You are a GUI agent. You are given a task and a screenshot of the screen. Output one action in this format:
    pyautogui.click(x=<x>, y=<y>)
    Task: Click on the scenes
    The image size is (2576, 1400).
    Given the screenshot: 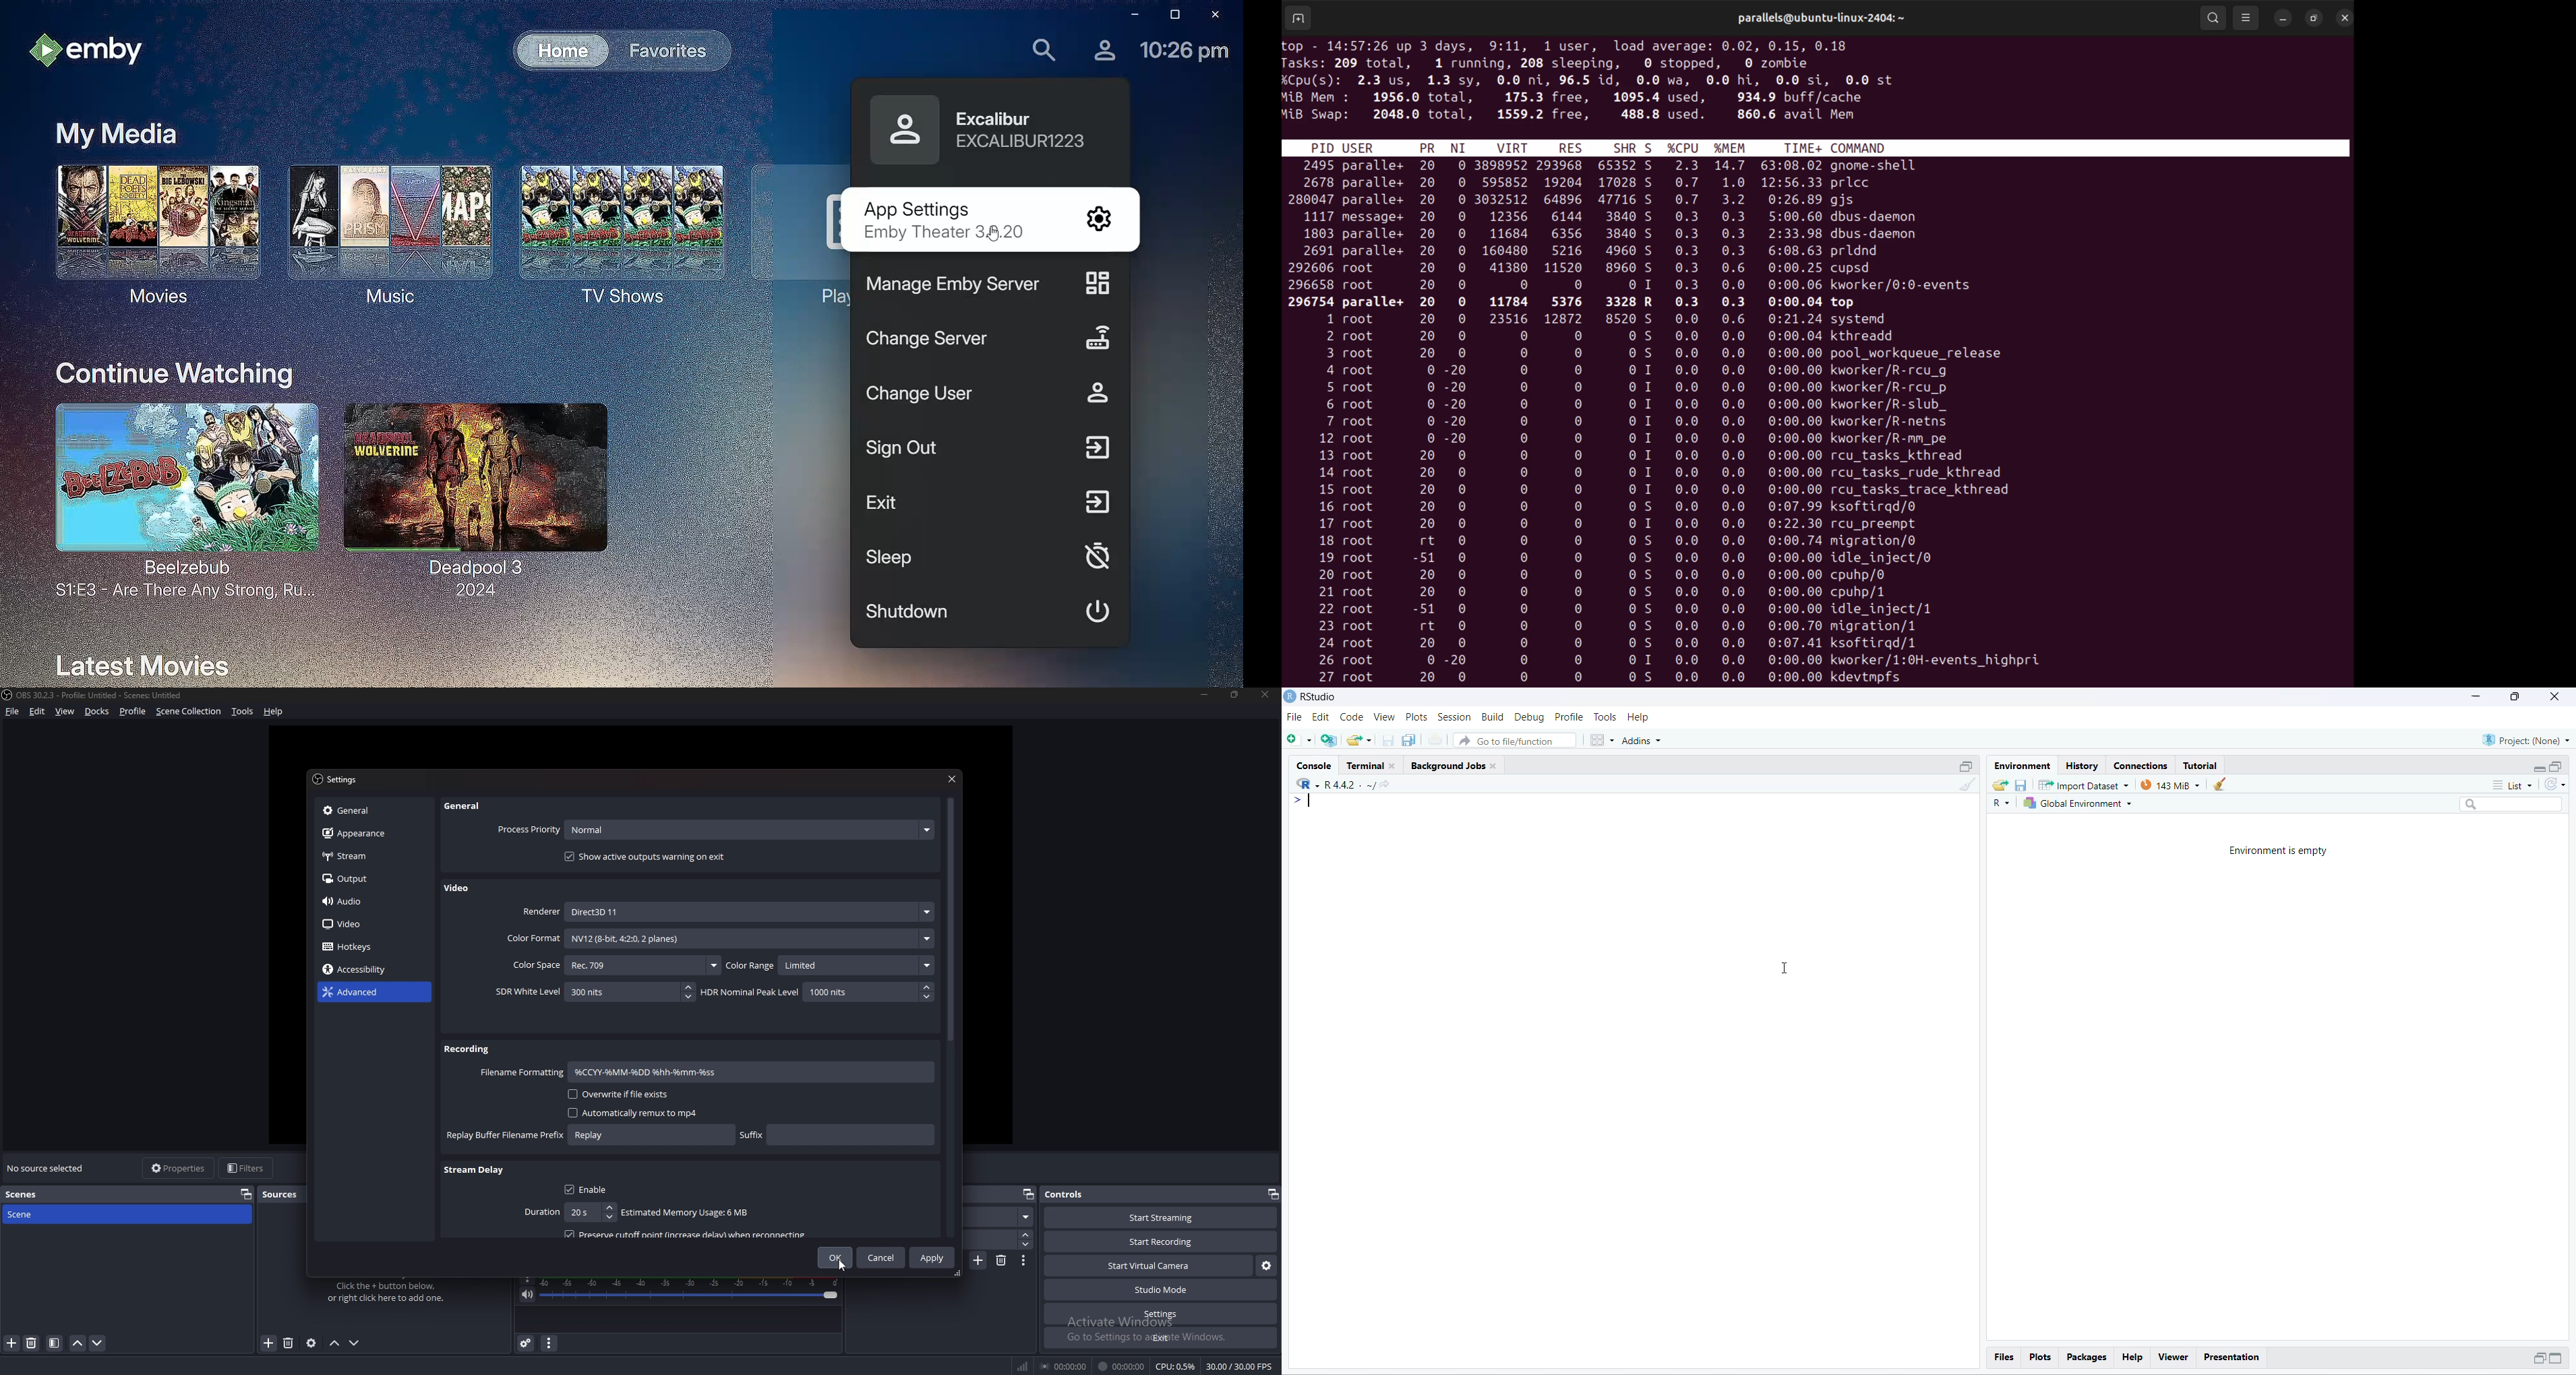 What is the action you would take?
    pyautogui.click(x=27, y=1194)
    